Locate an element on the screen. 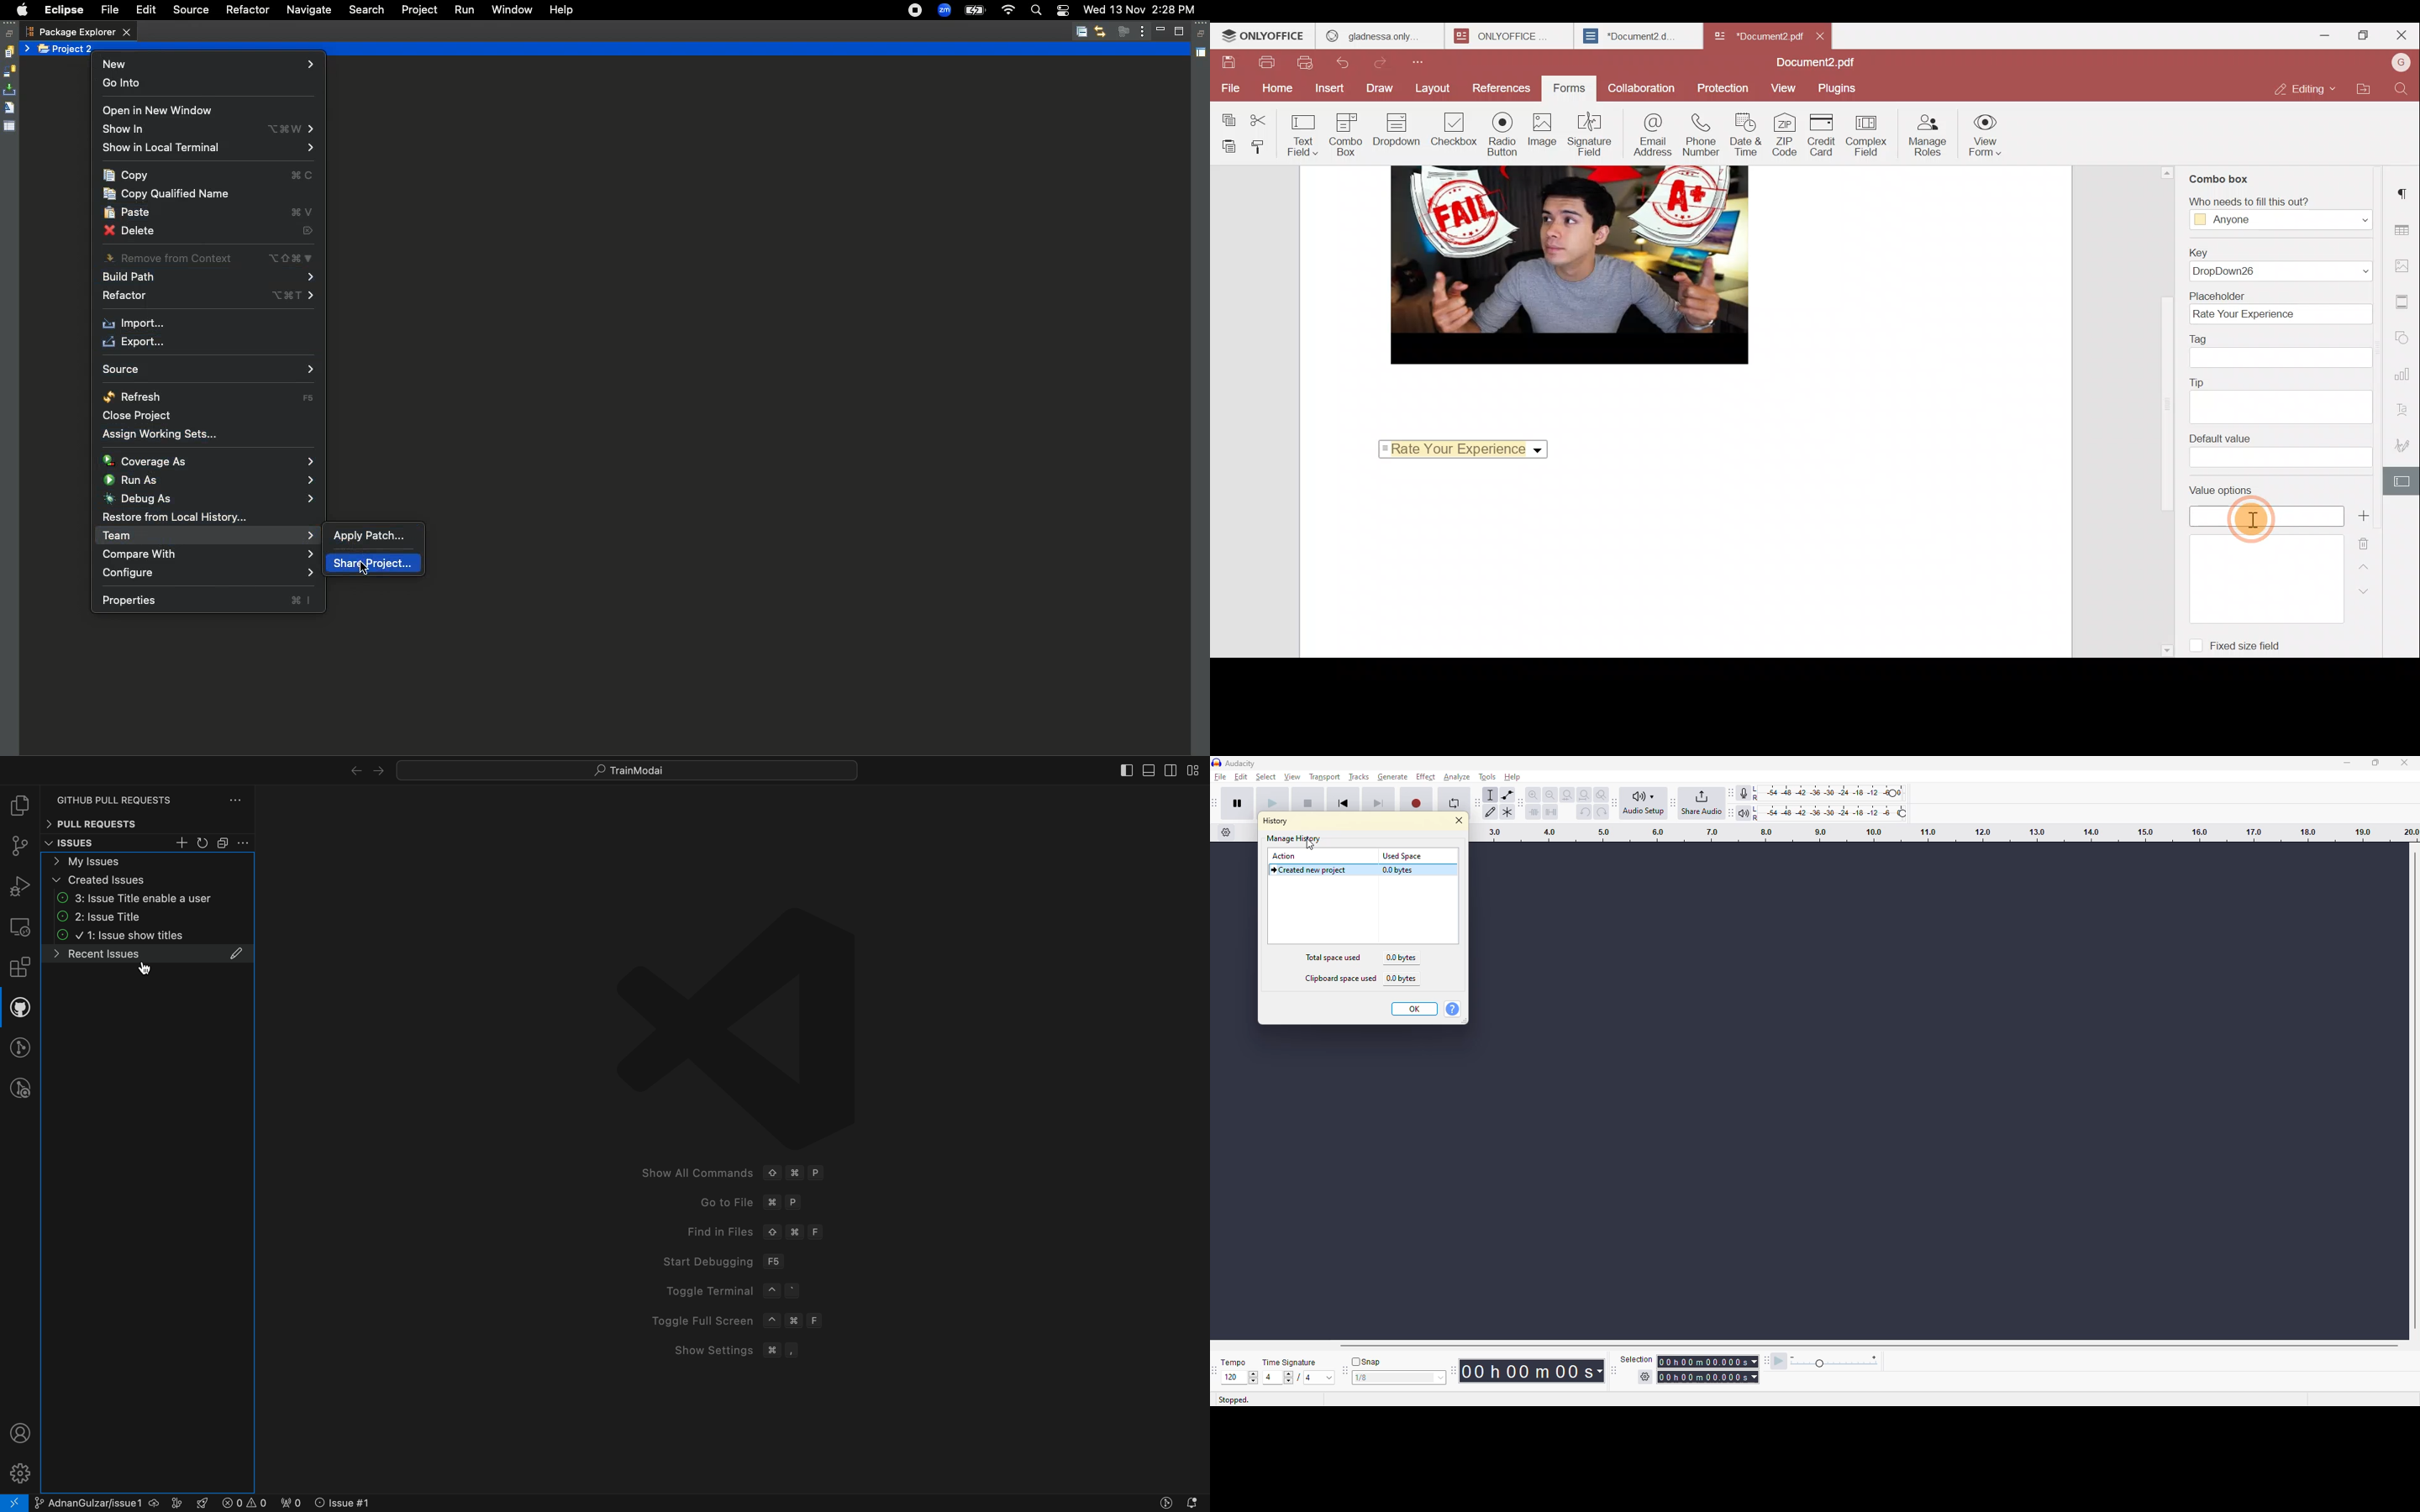 This screenshot has height=1512, width=2436. view is located at coordinates (1293, 778).